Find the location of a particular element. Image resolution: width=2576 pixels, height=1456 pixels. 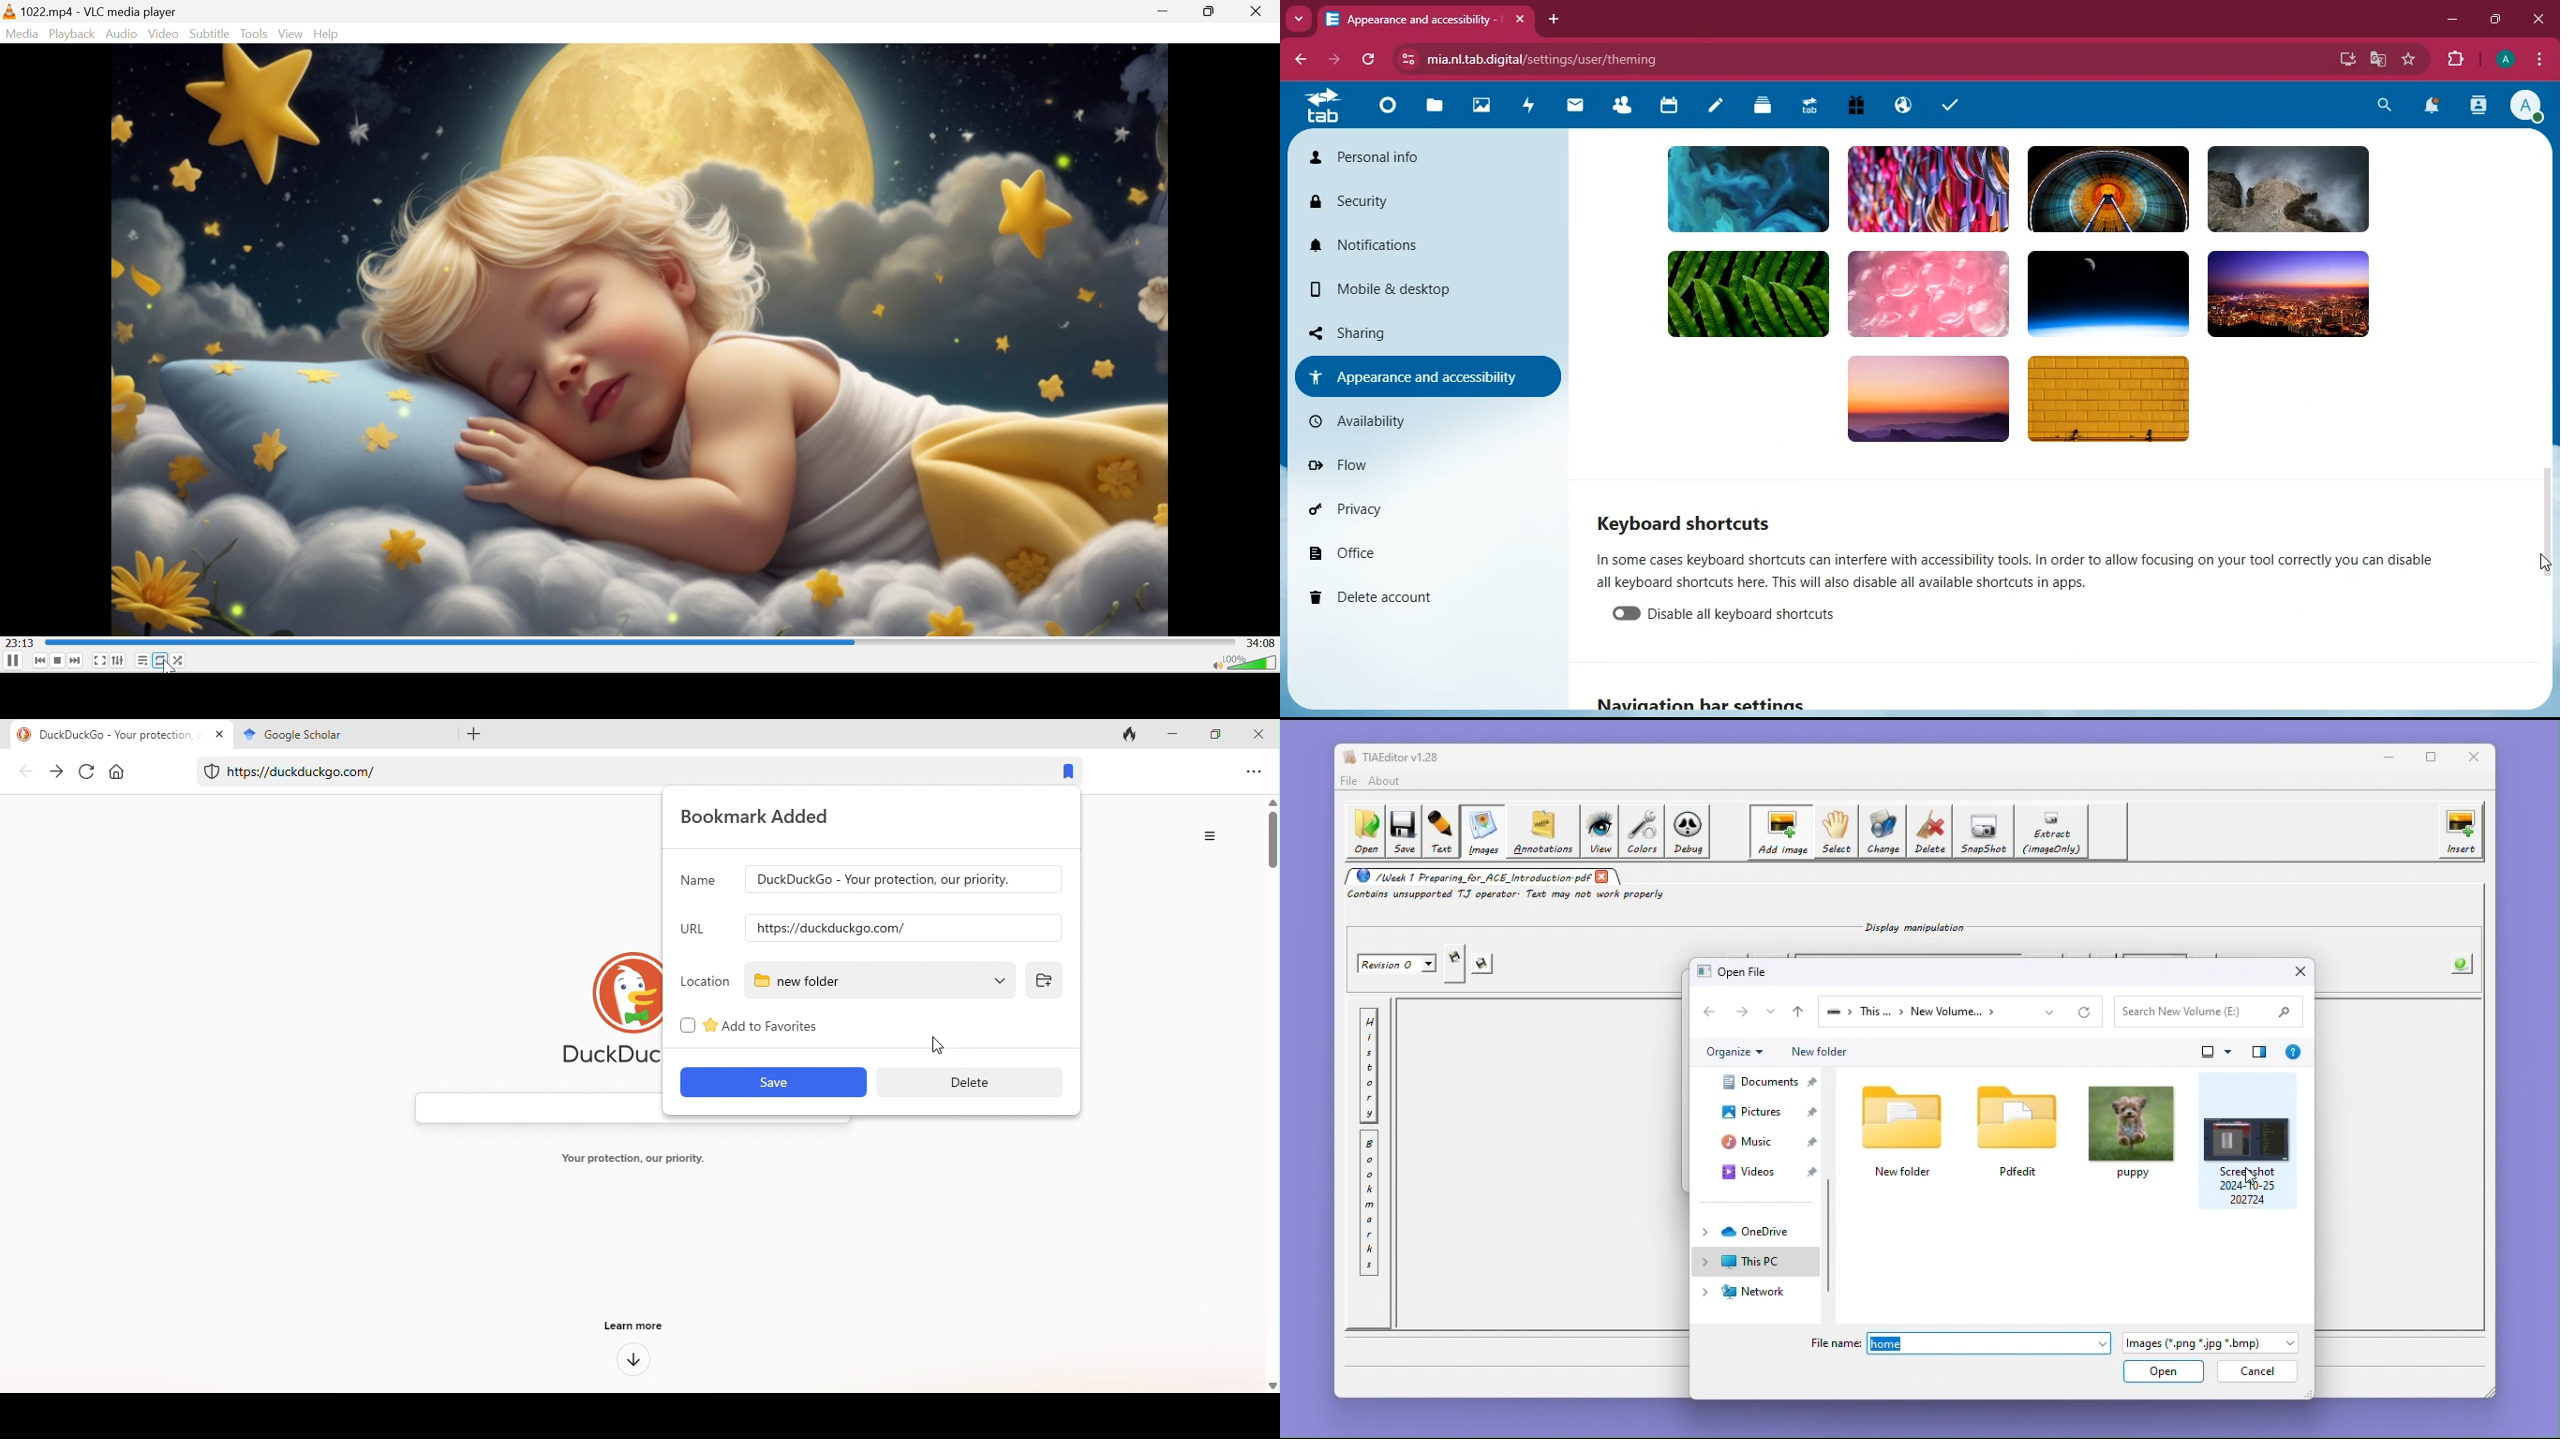

refresh is located at coordinates (88, 772).